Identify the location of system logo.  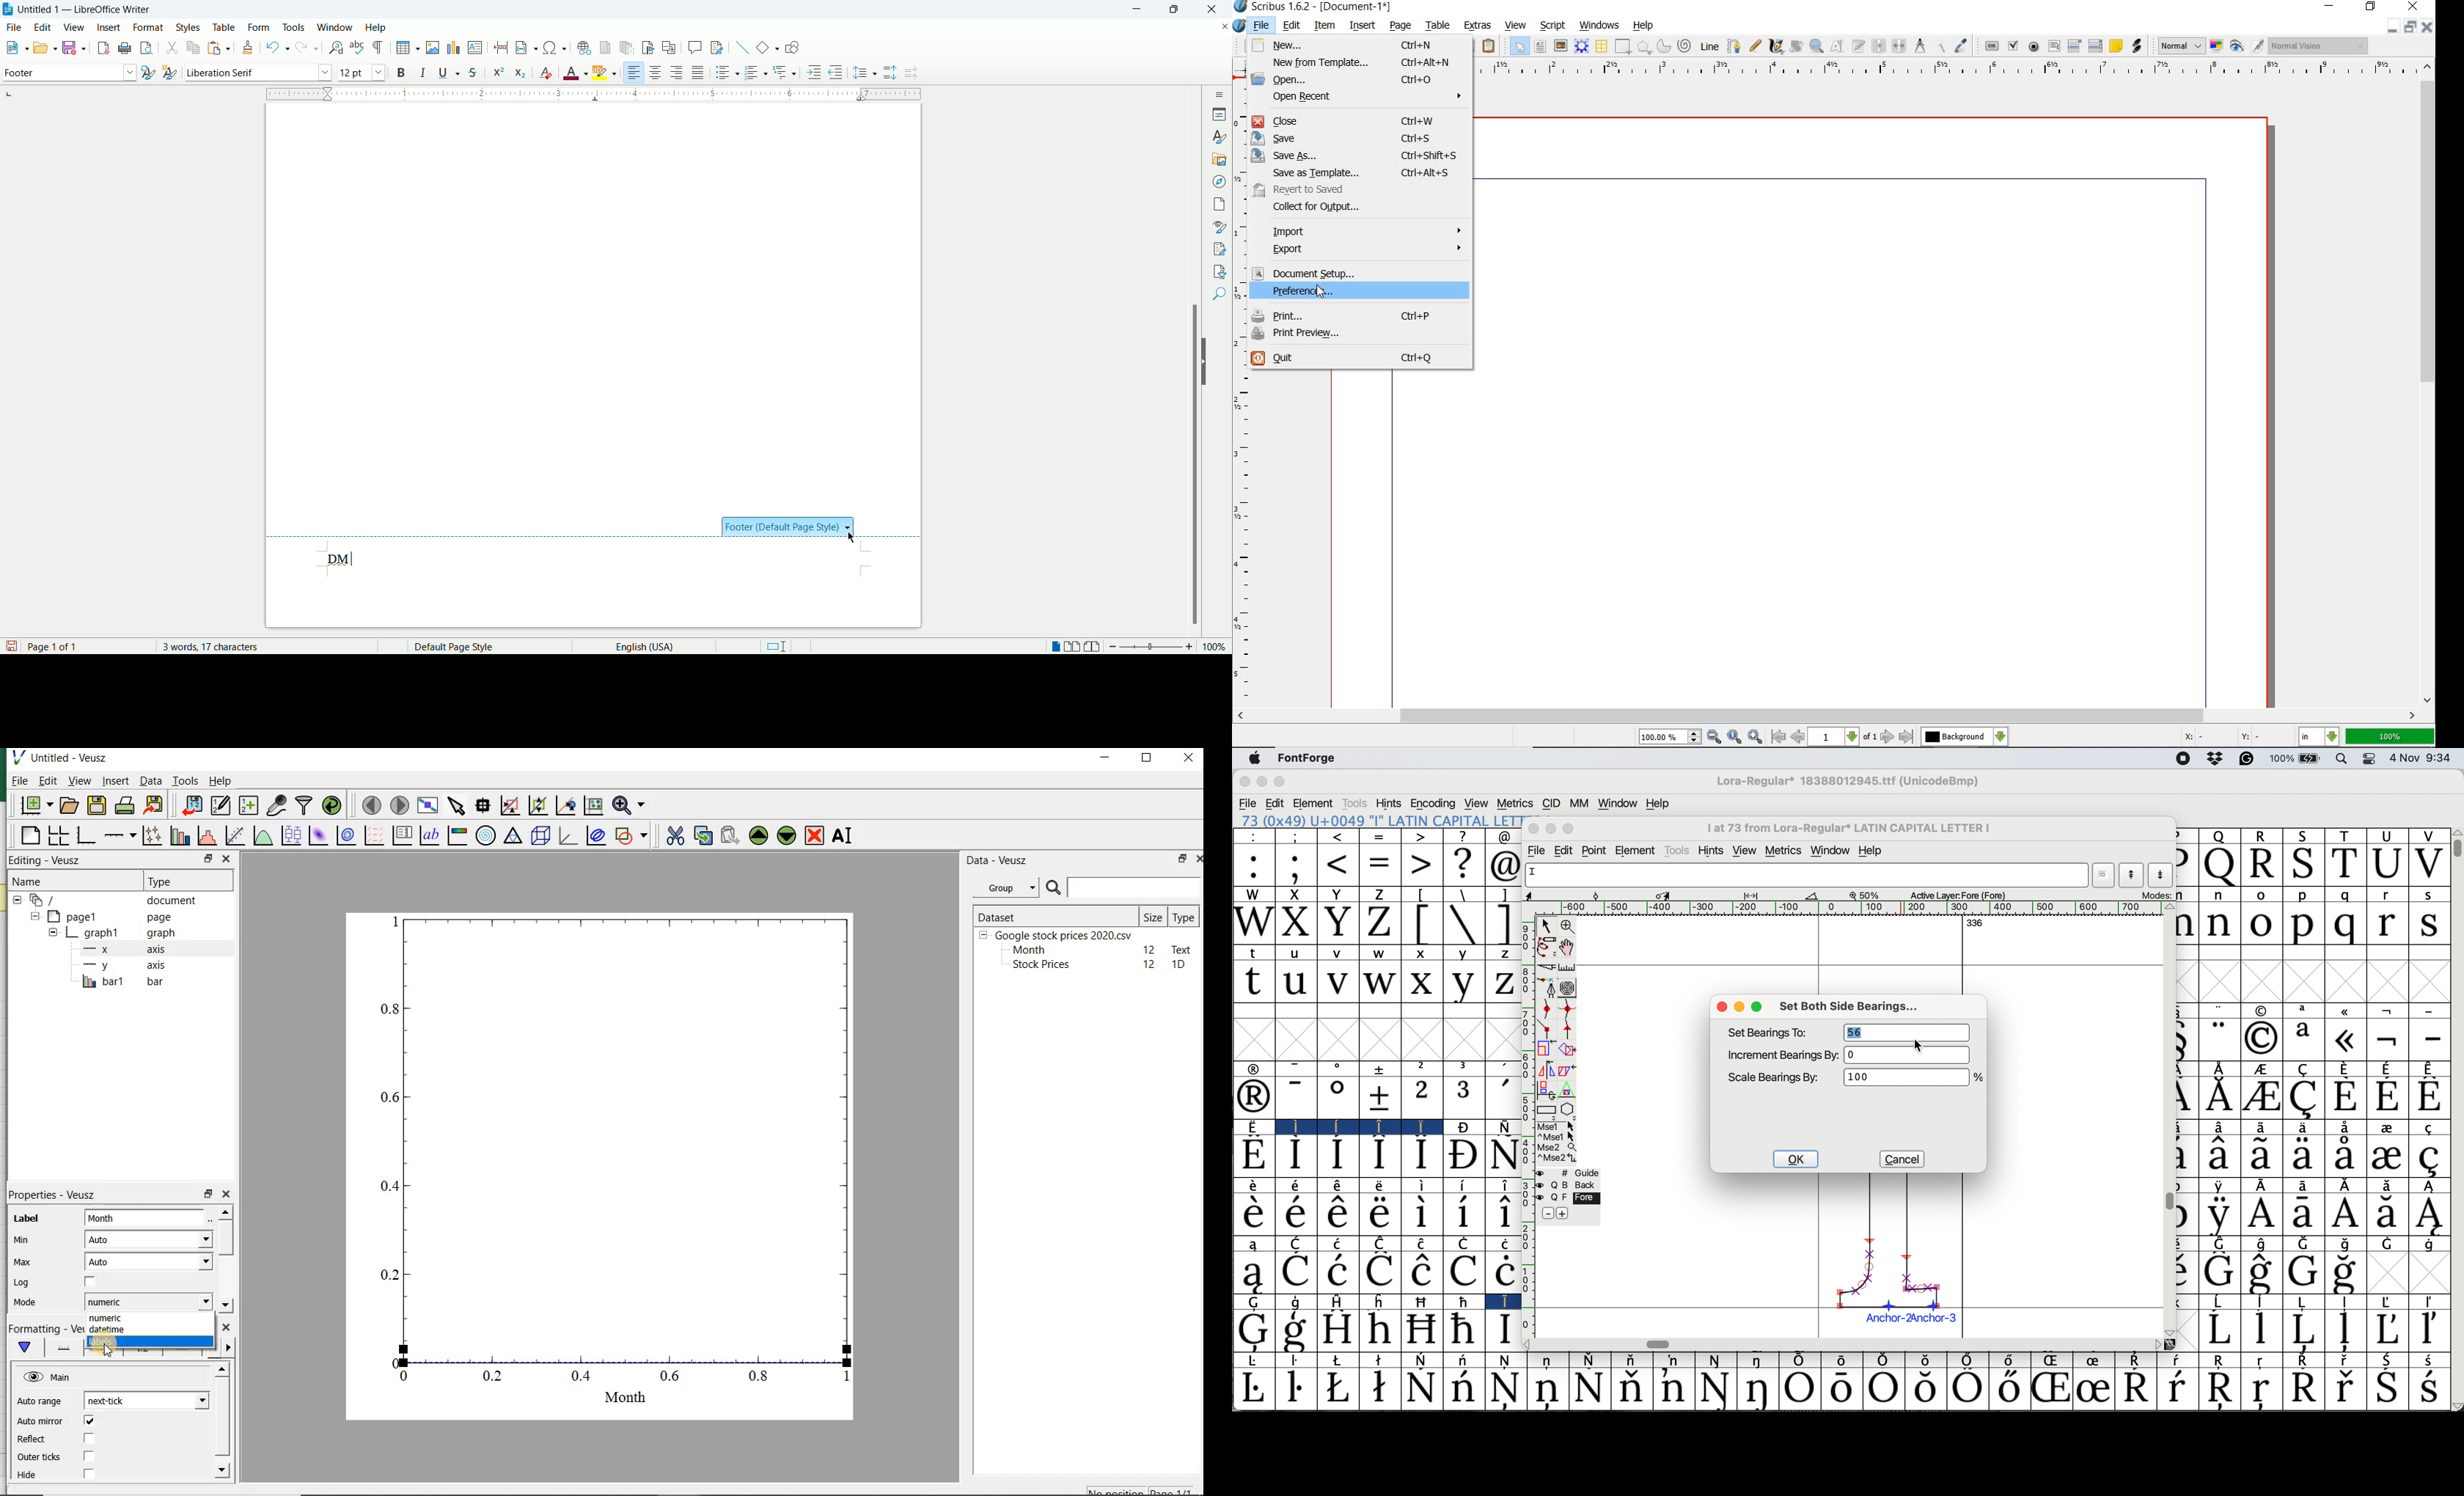
(1253, 757).